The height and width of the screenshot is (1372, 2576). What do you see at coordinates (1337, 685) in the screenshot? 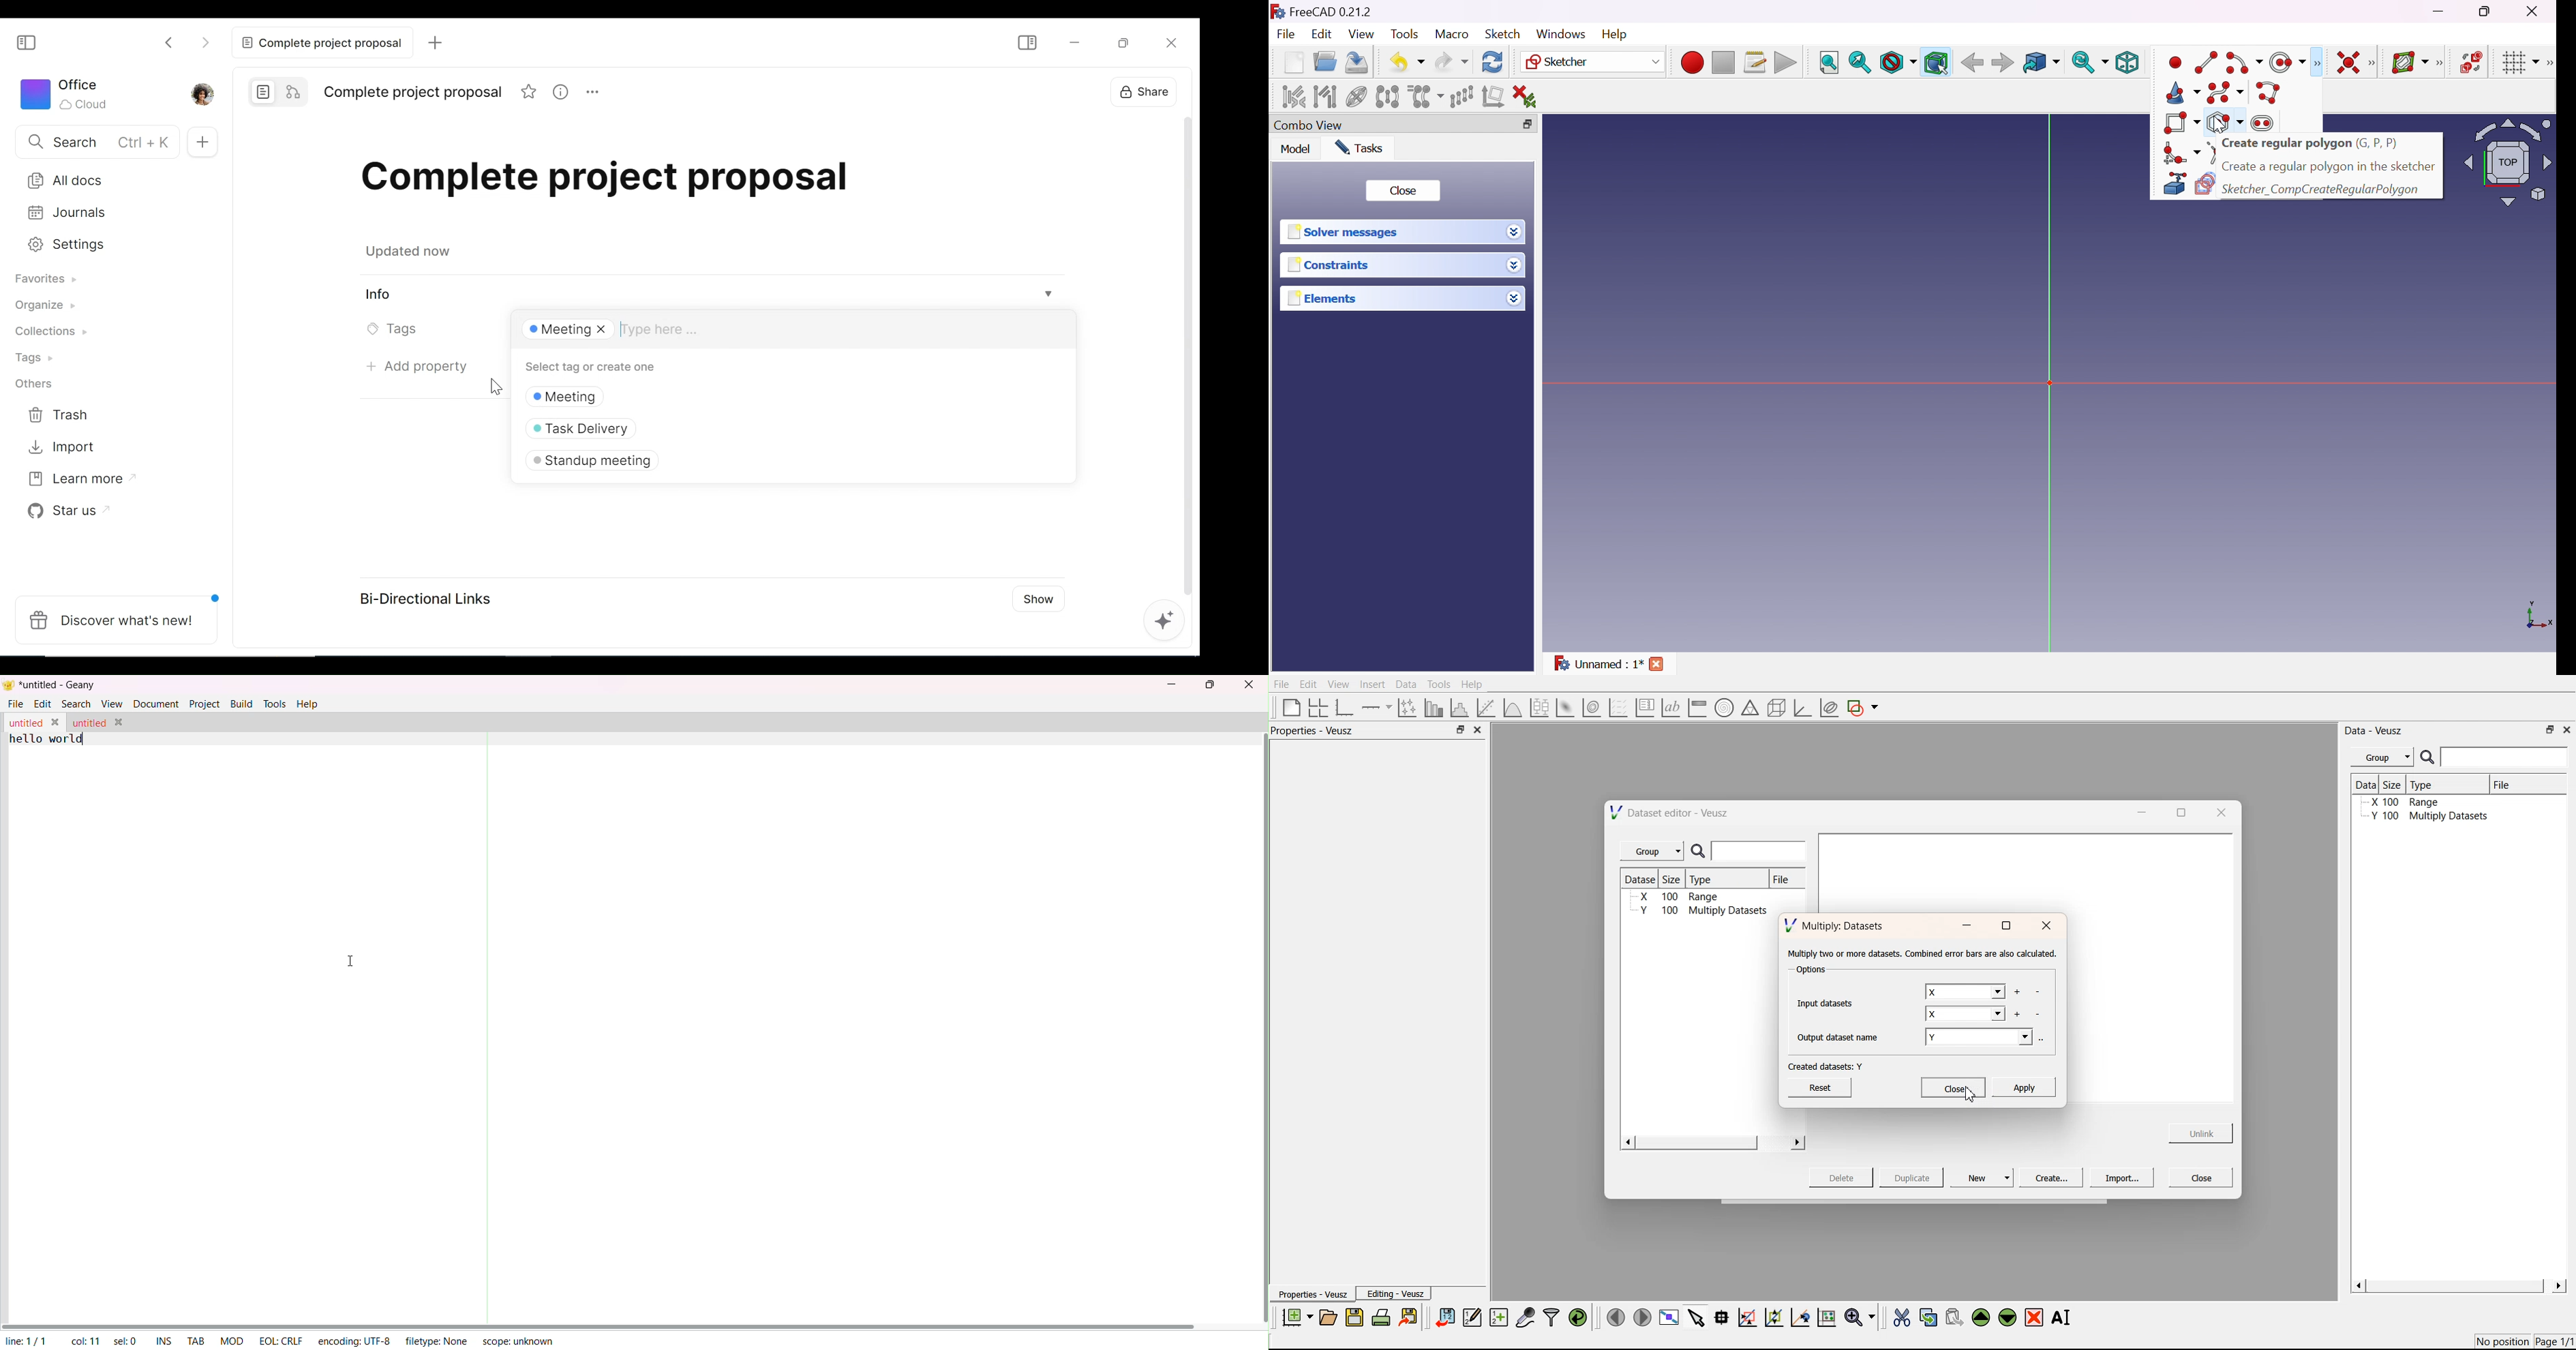
I see `View` at bounding box center [1337, 685].